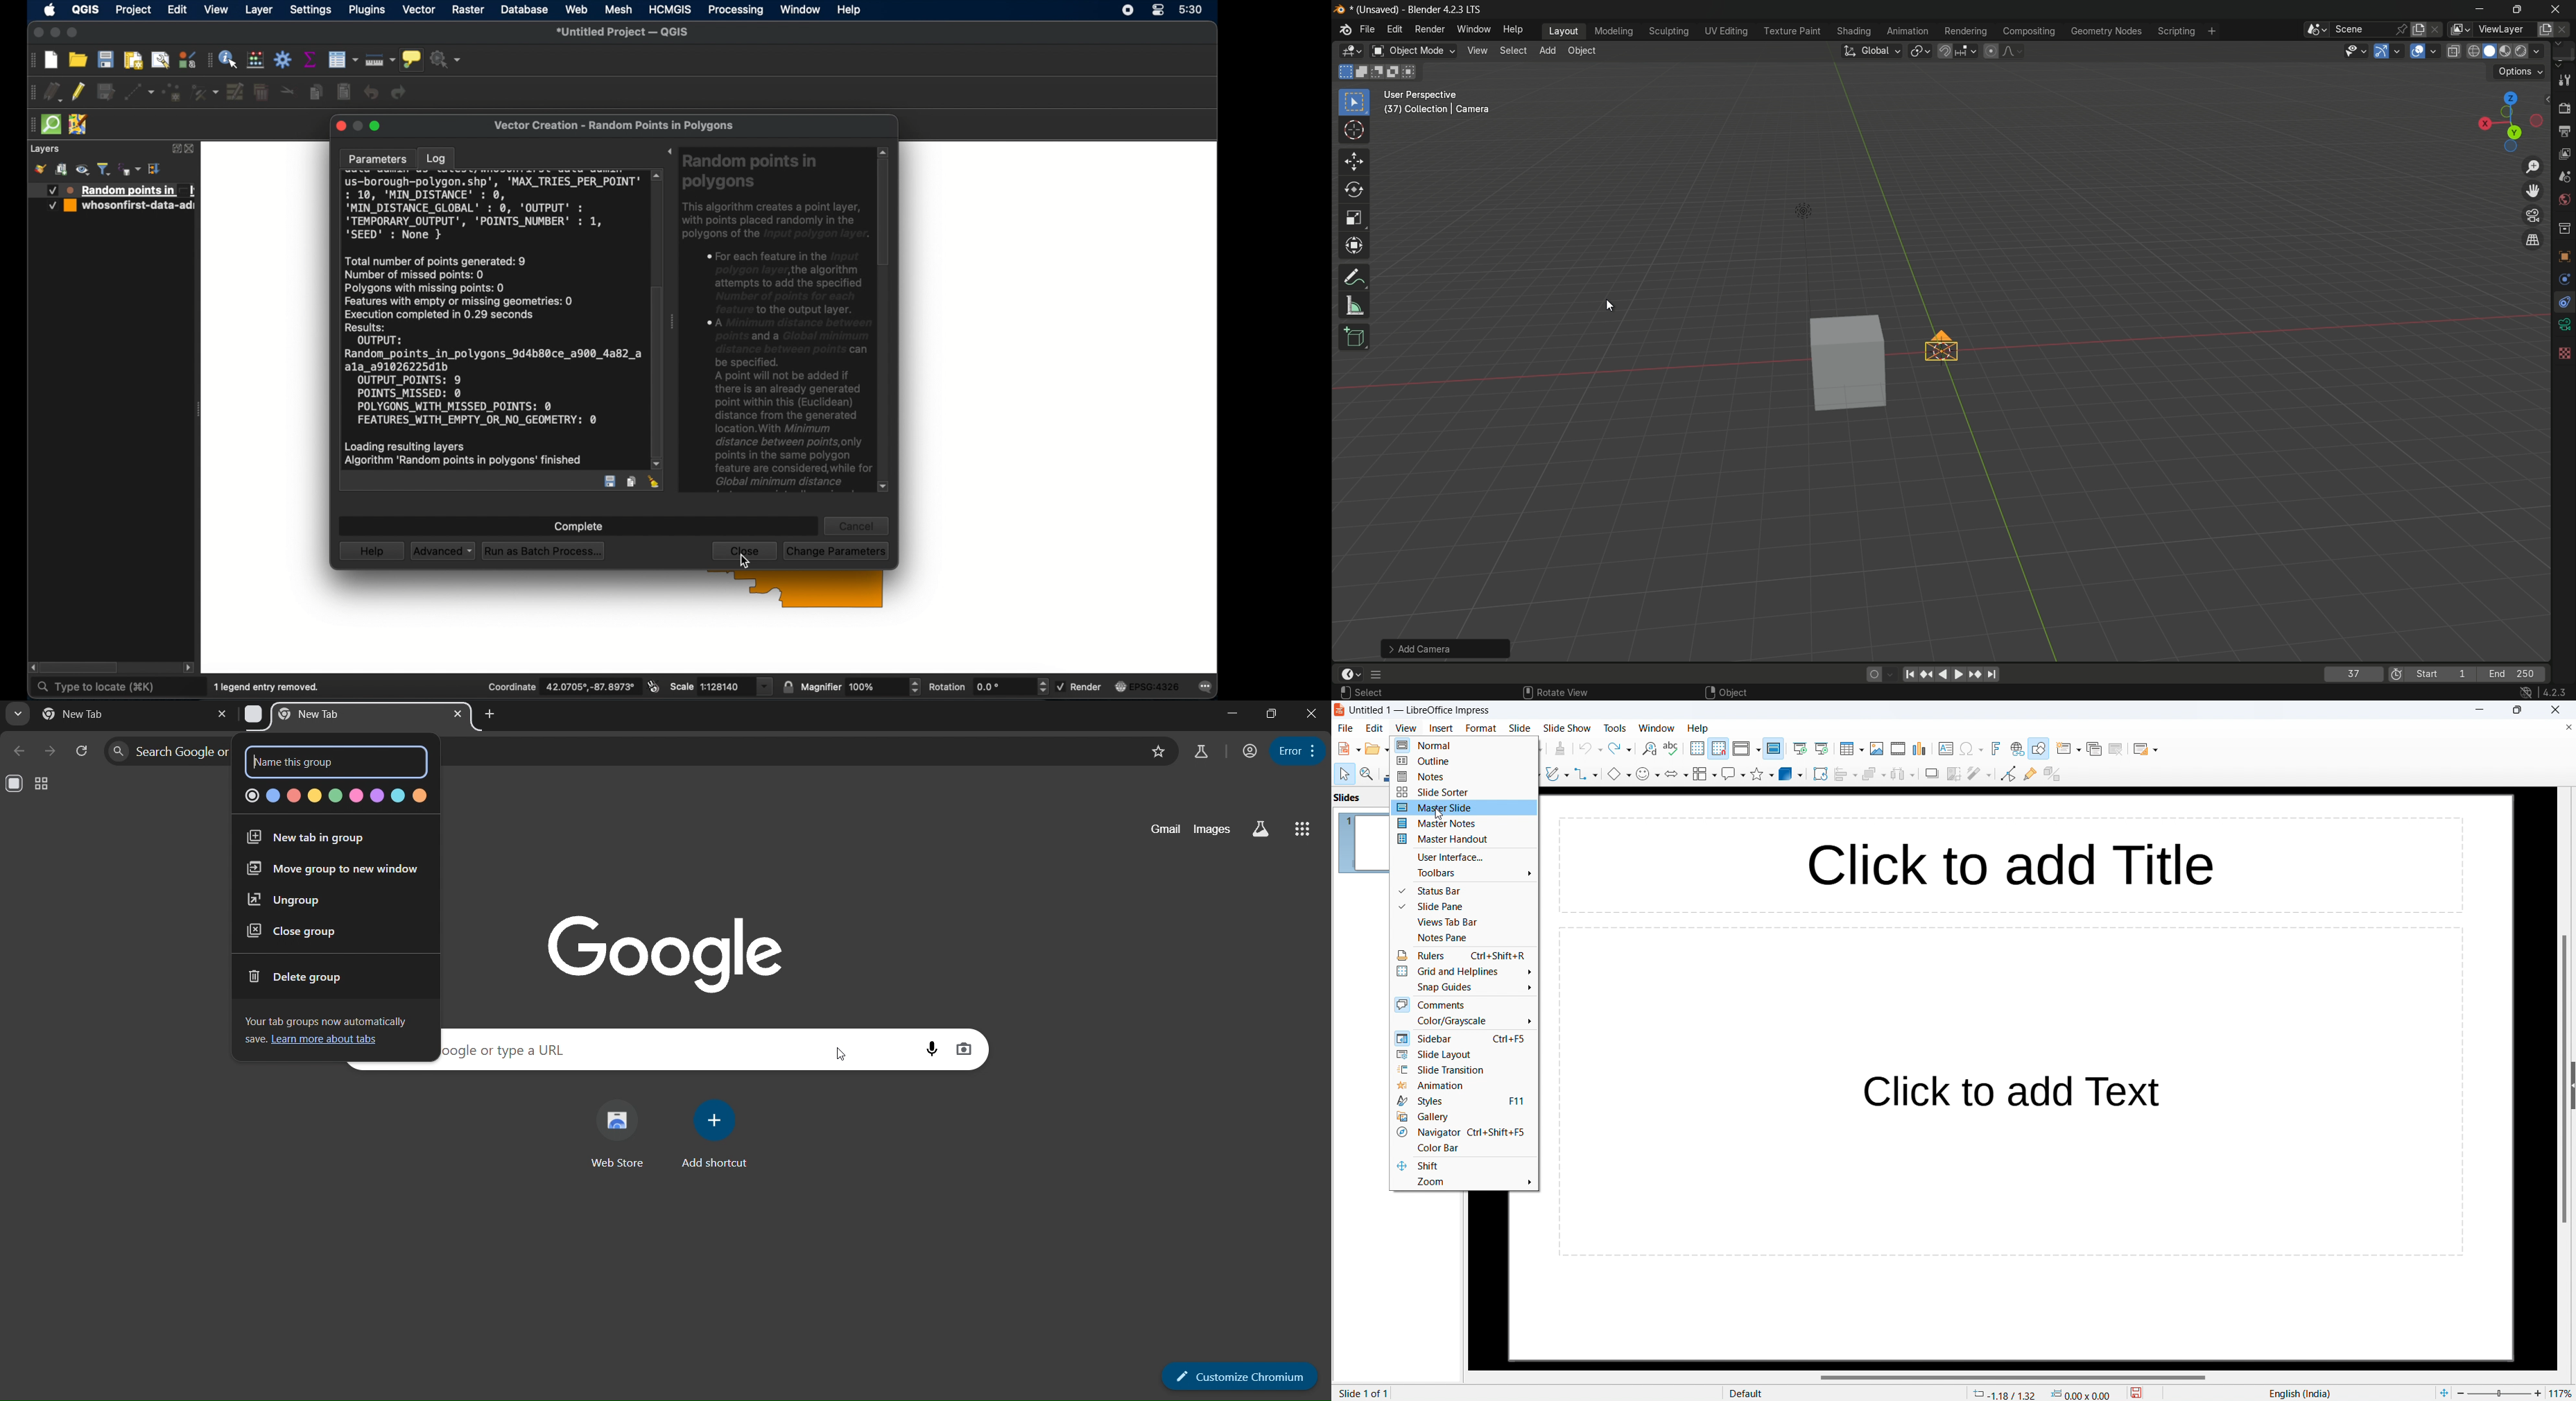 Image resolution: width=2576 pixels, height=1428 pixels. Describe the element at coordinates (1361, 843) in the screenshot. I see `slide 1` at that location.